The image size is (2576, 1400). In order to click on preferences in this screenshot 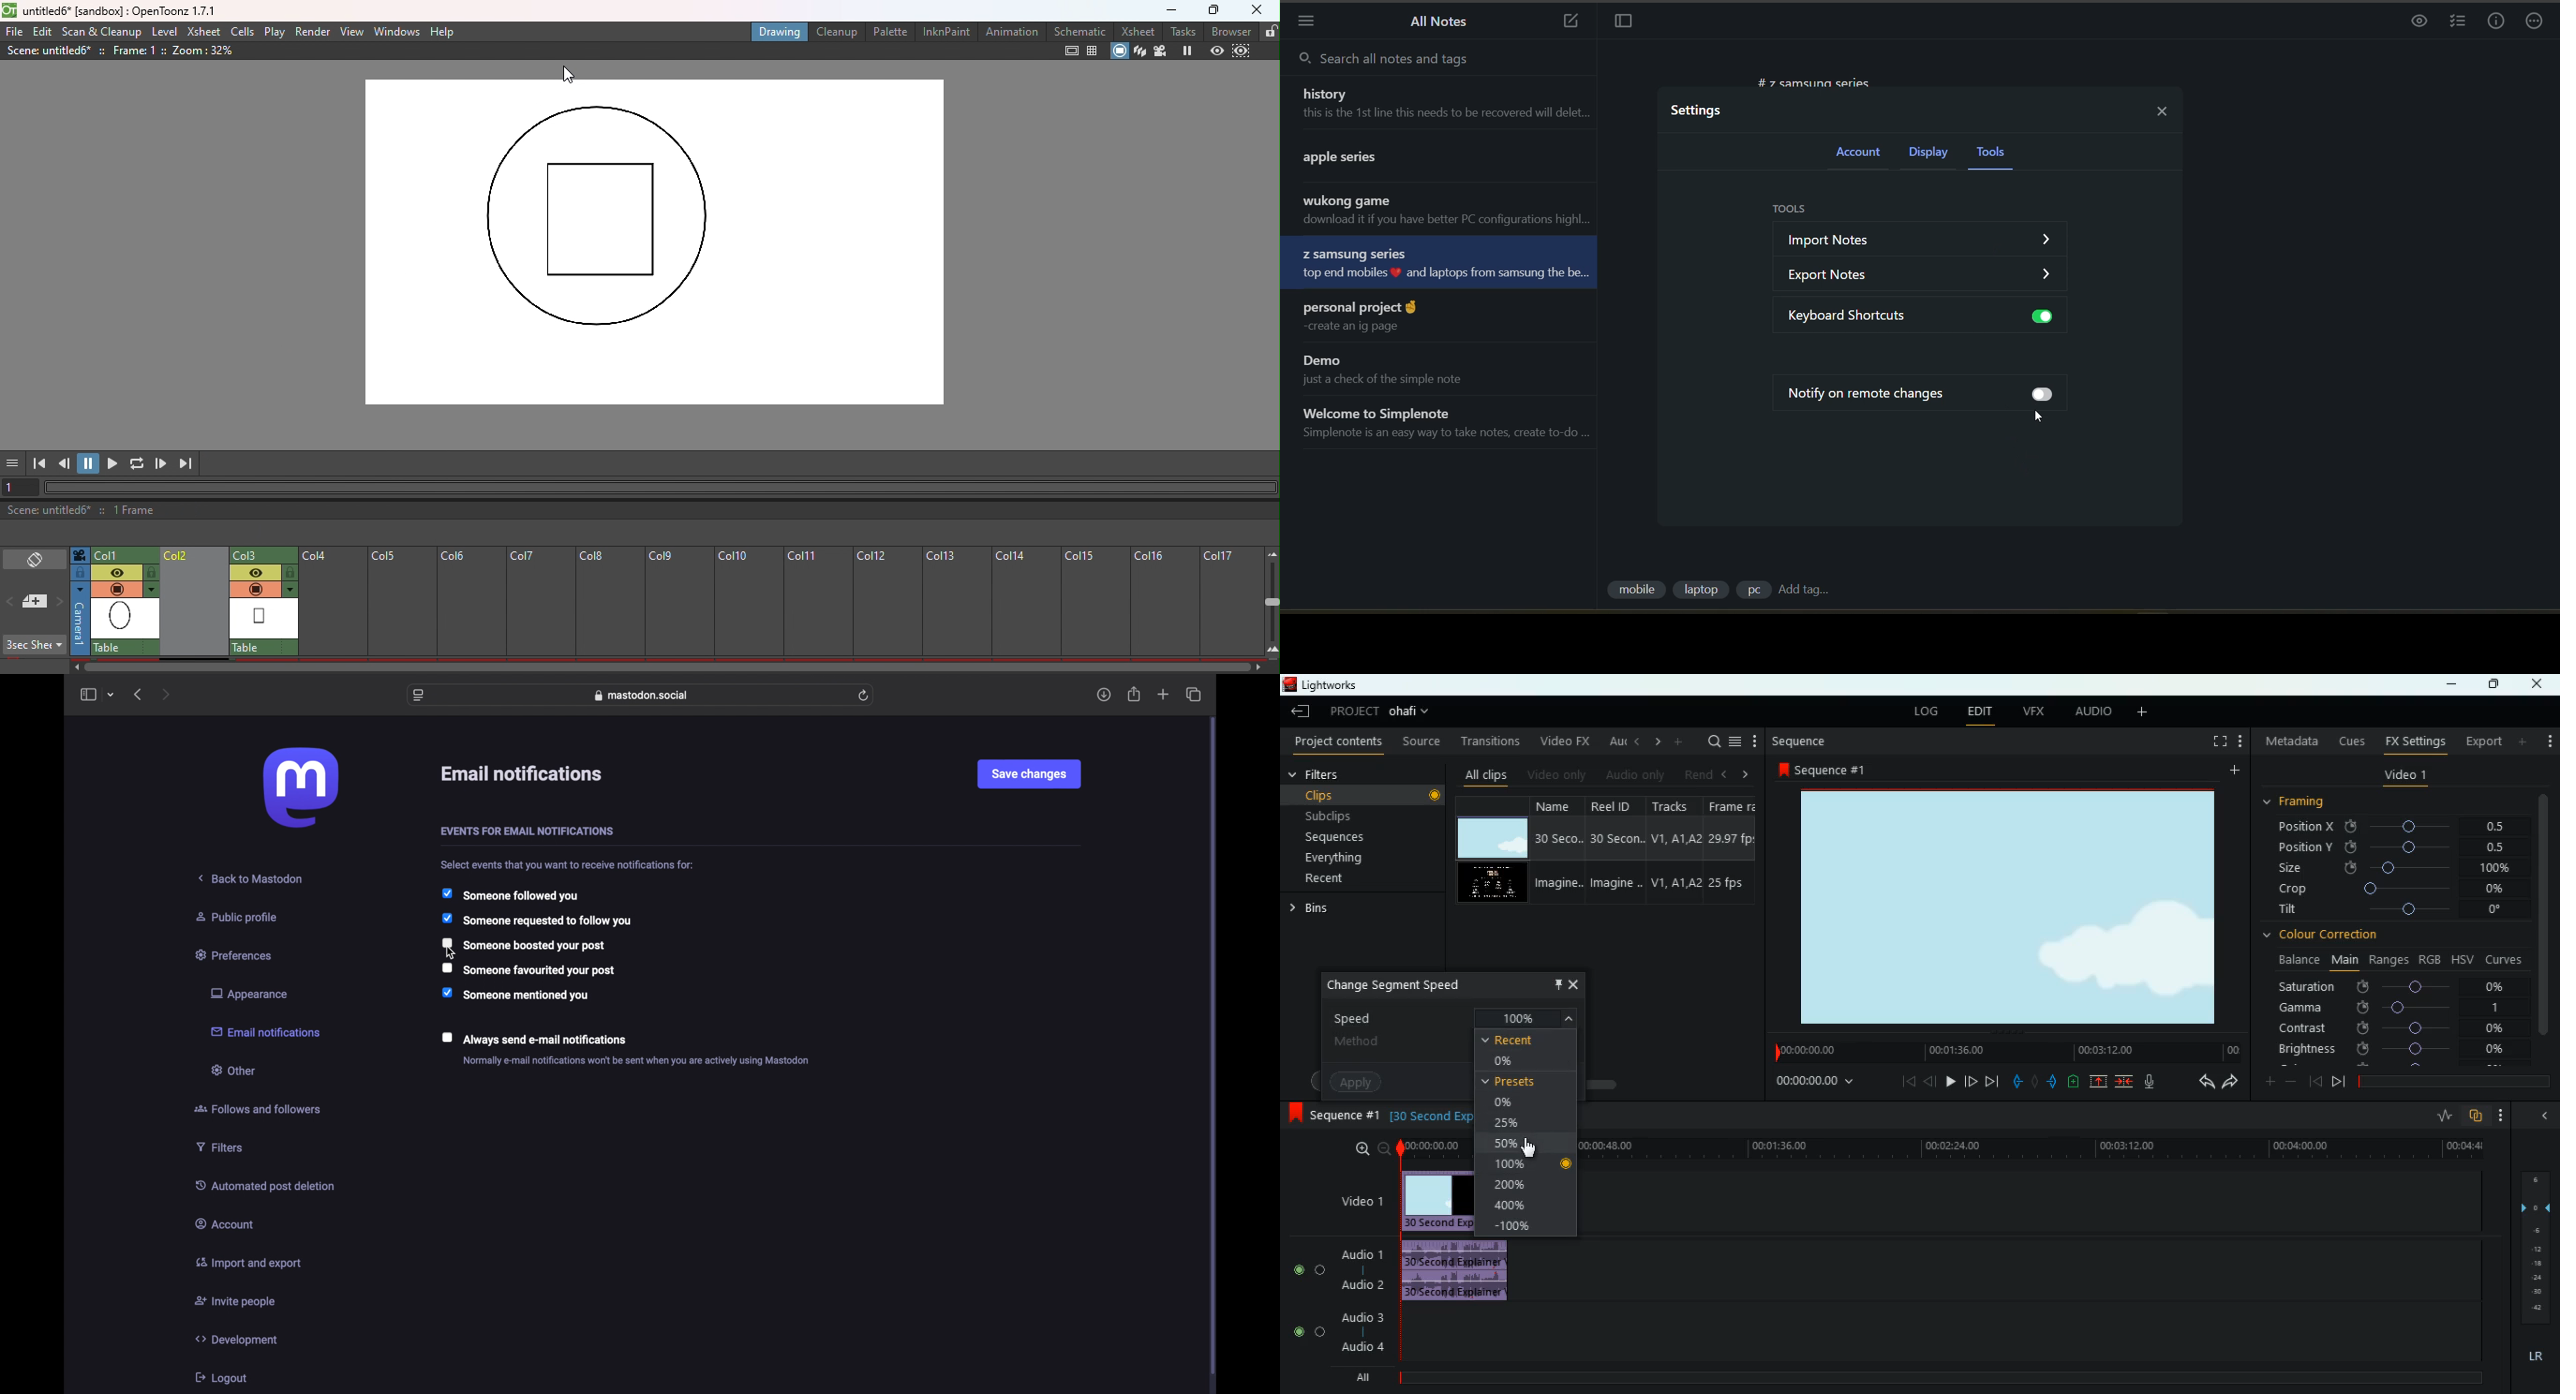, I will do `click(235, 954)`.